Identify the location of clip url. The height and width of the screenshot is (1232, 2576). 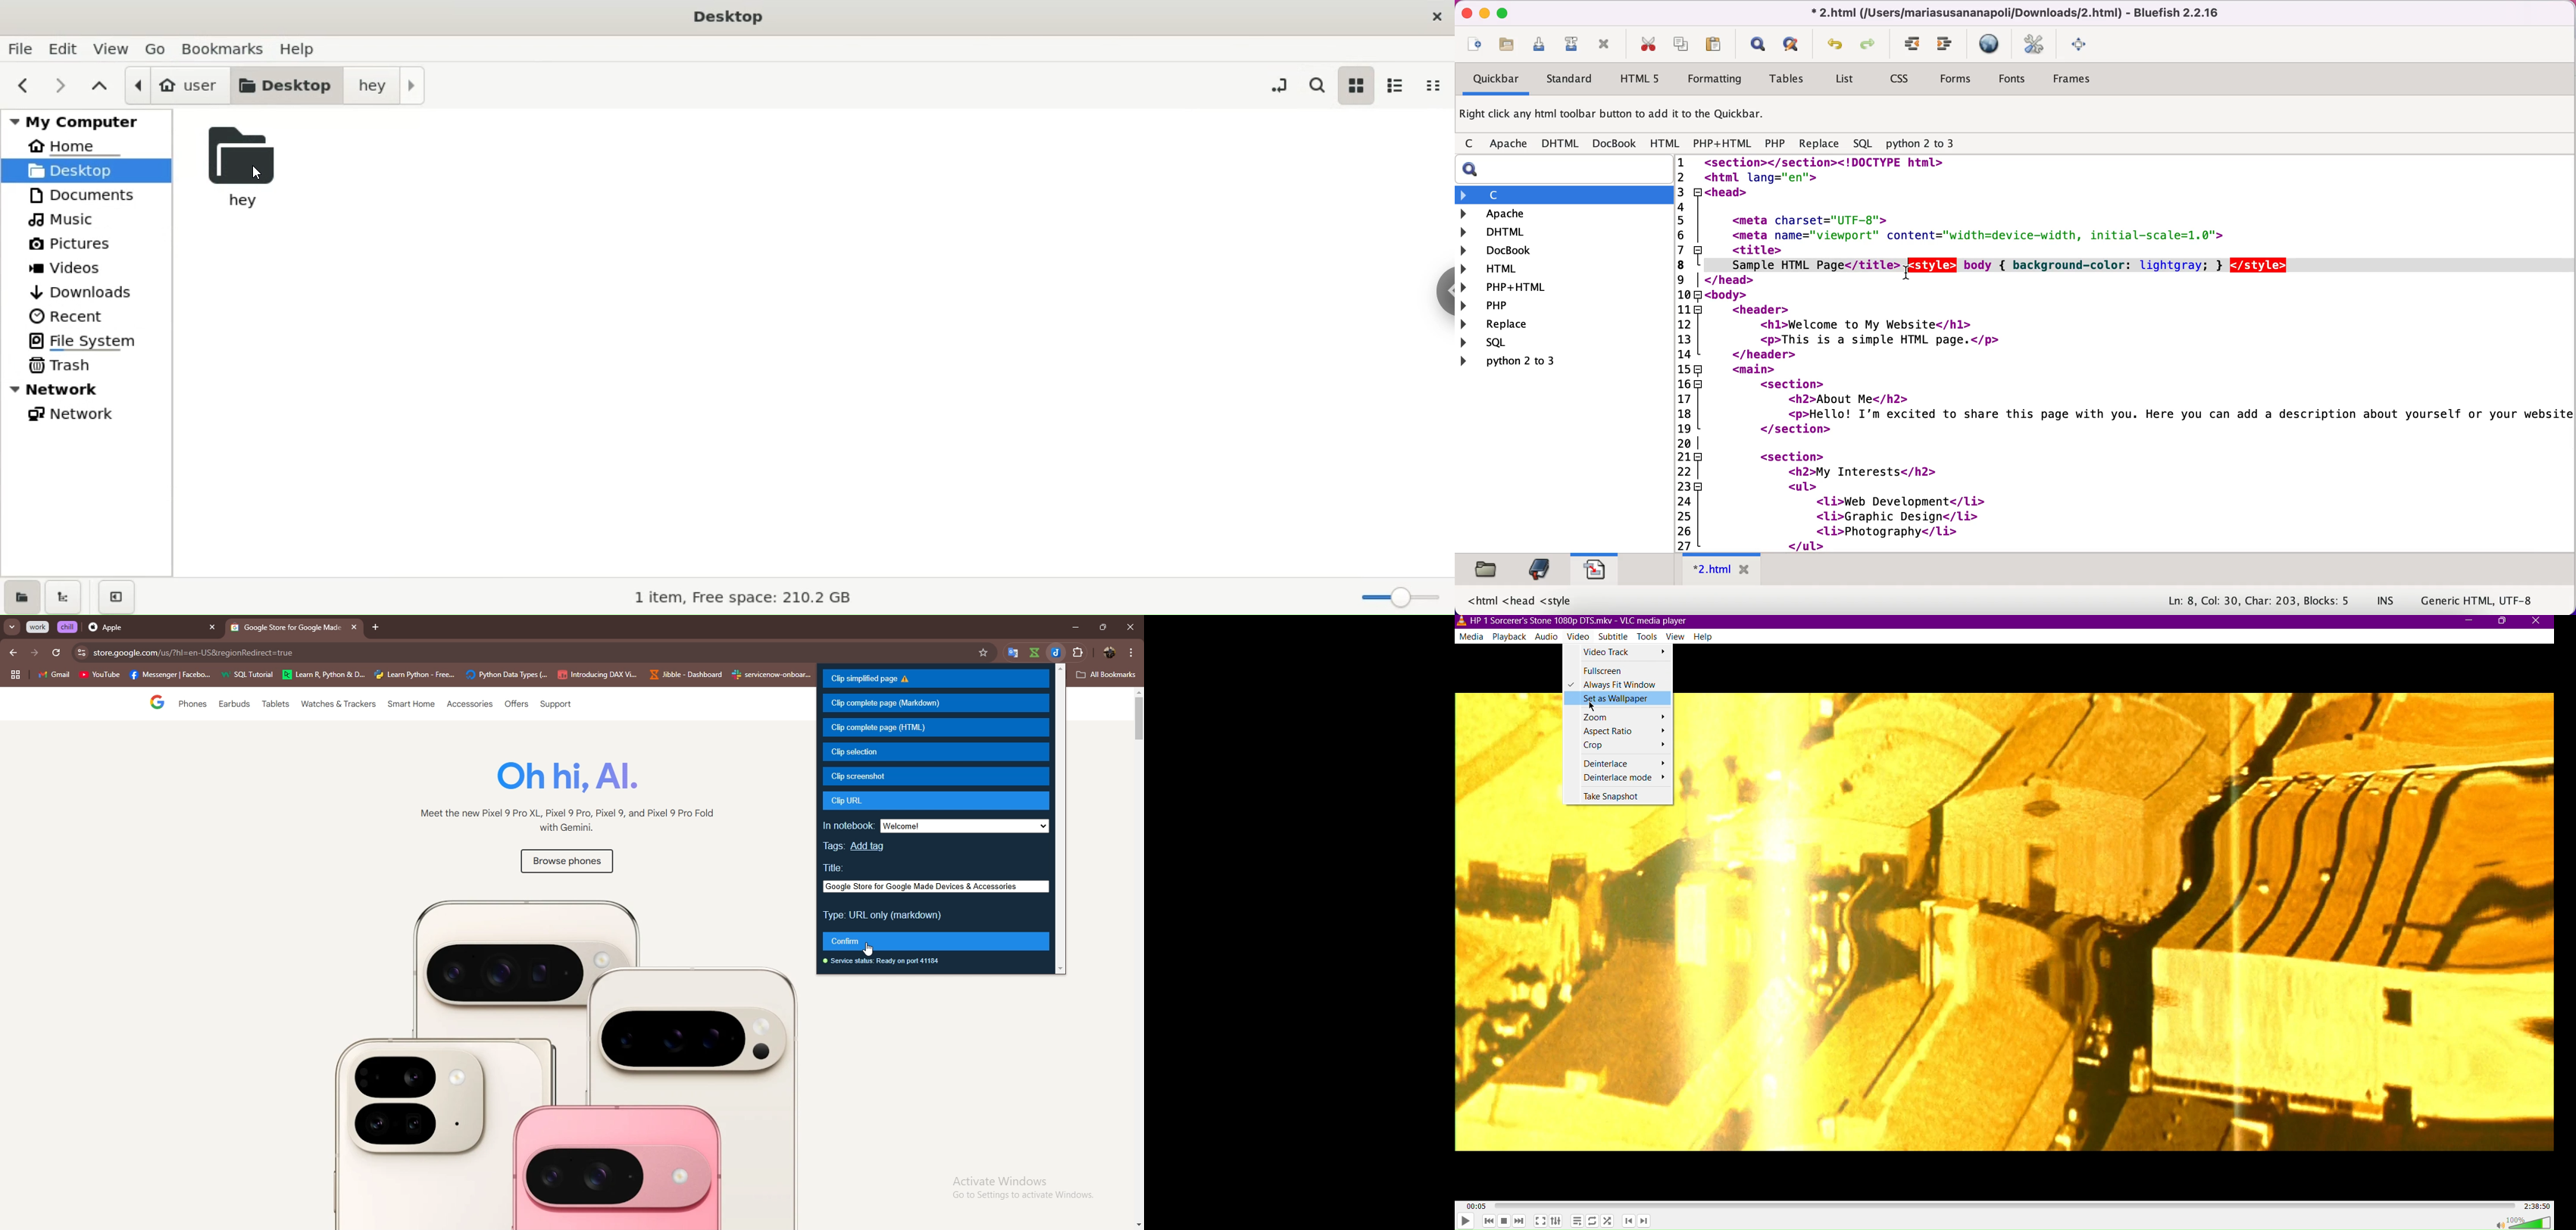
(938, 801).